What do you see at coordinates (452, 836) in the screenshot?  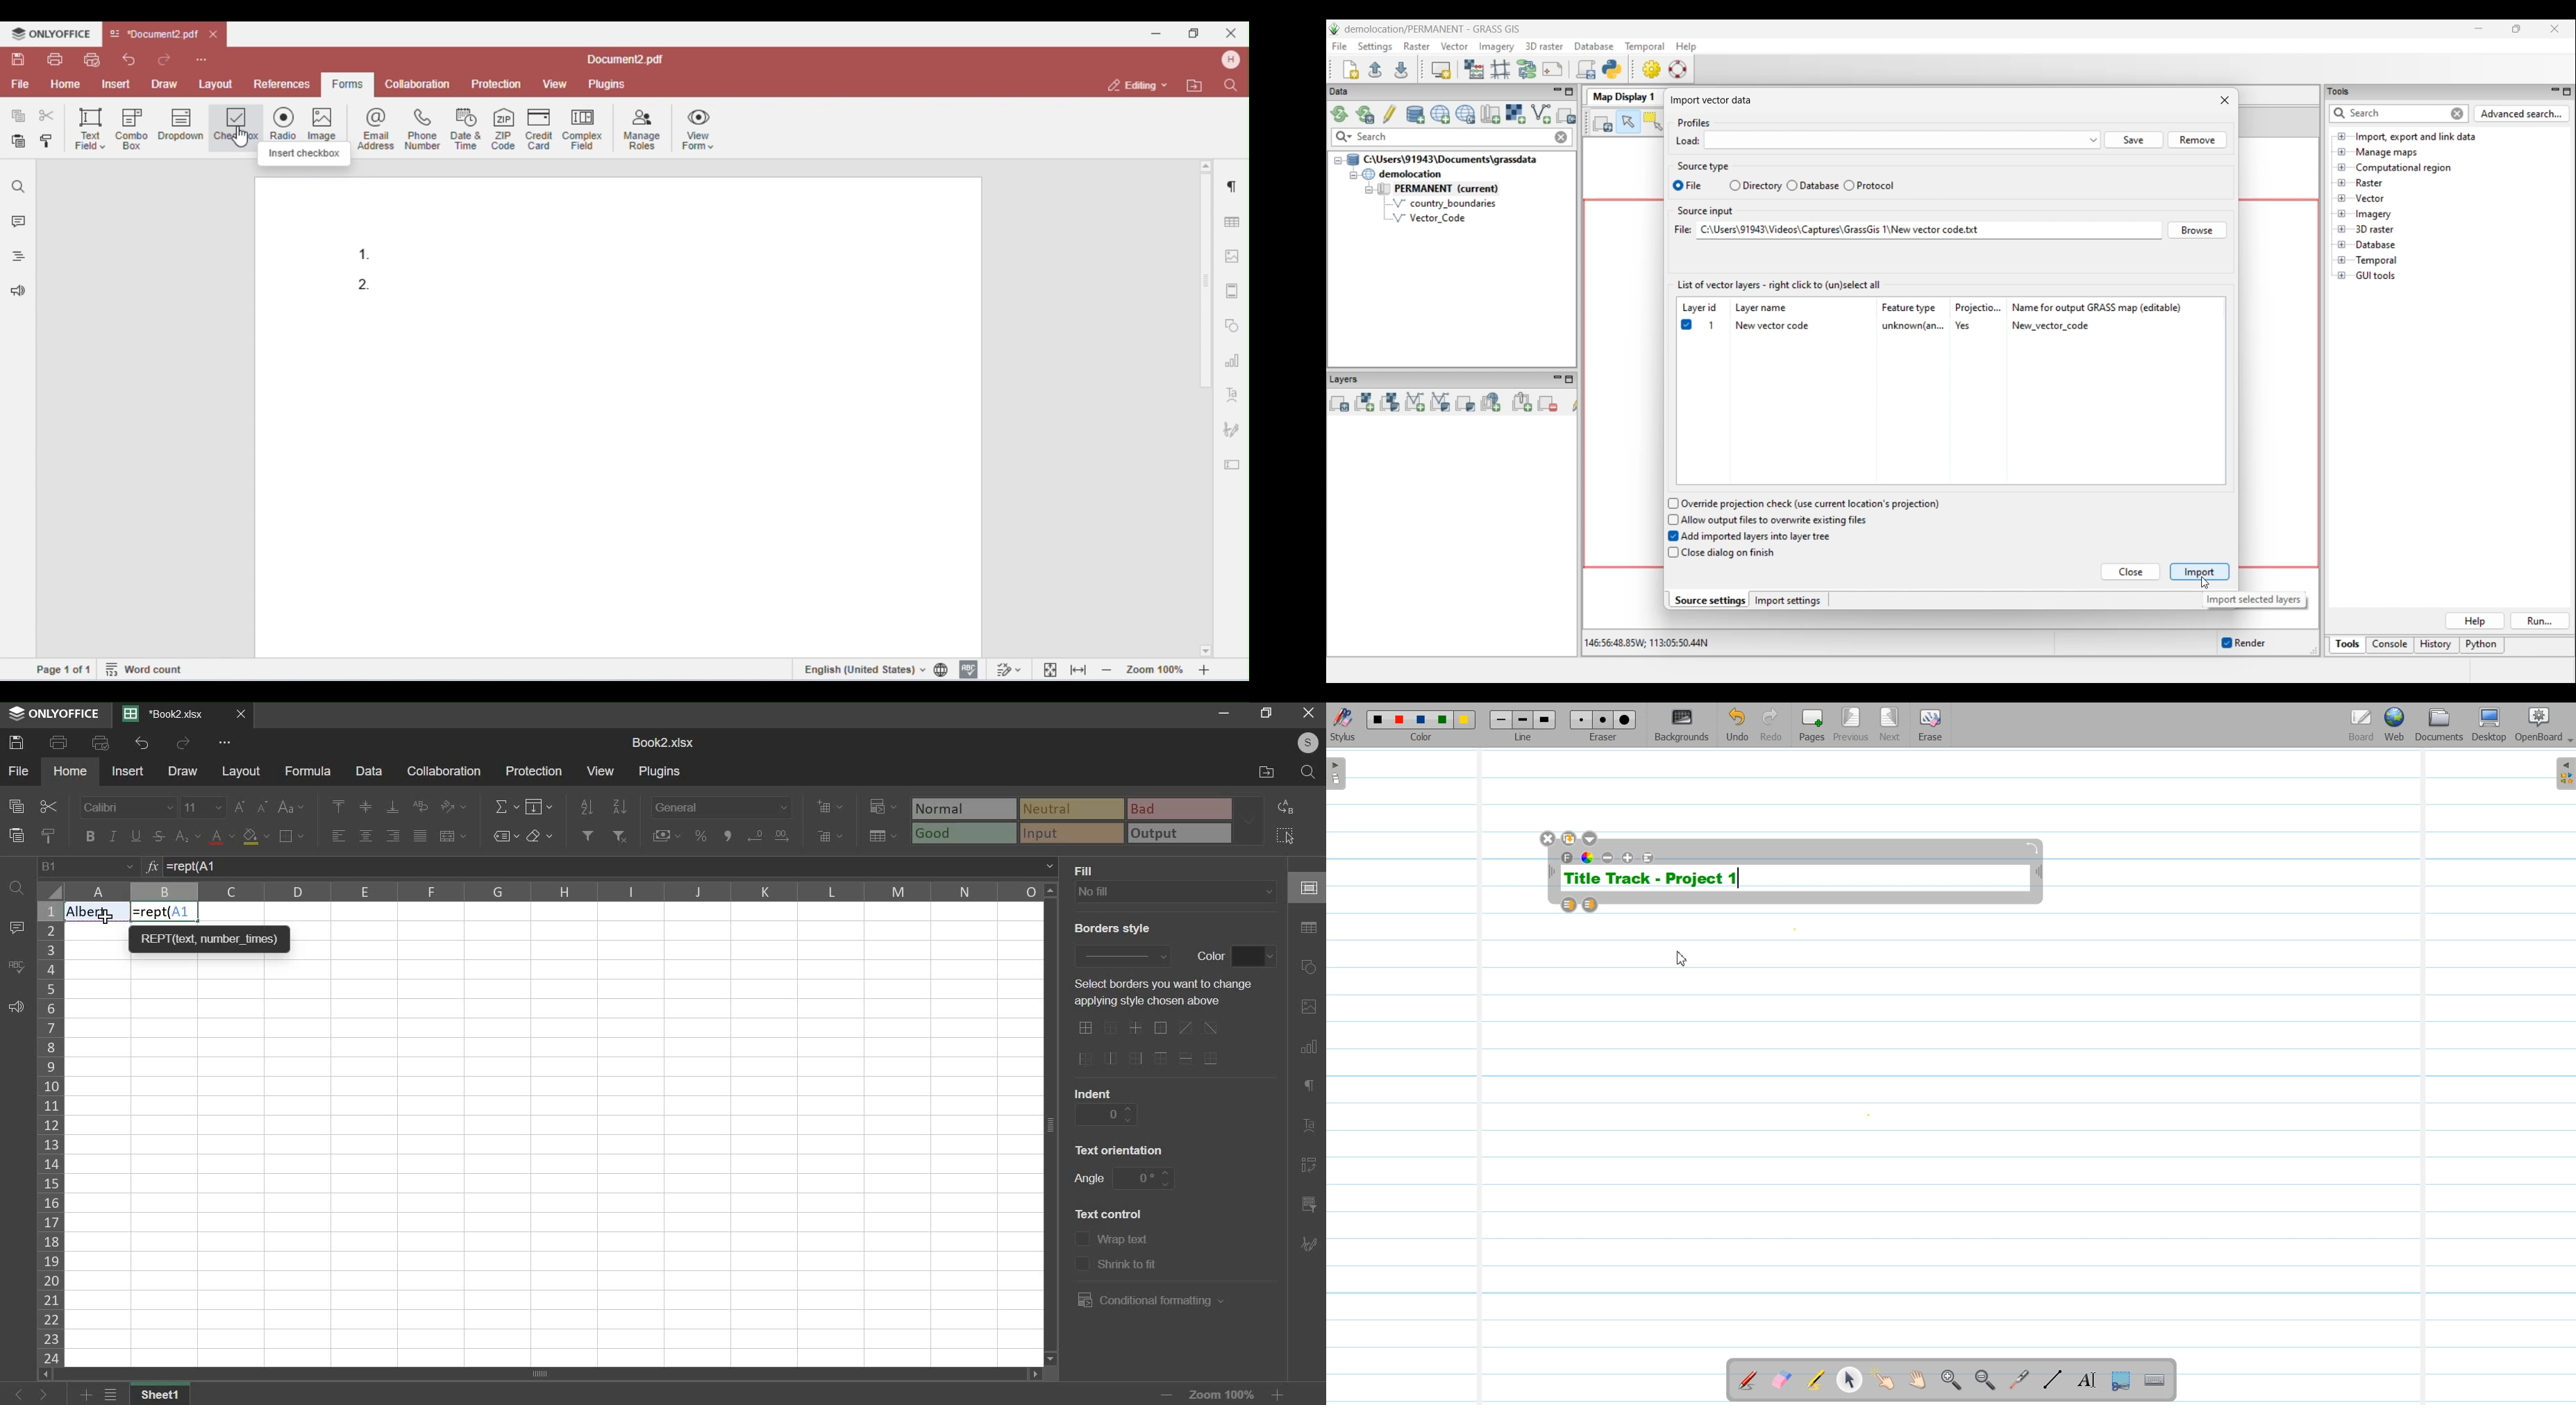 I see `merge & center` at bounding box center [452, 836].